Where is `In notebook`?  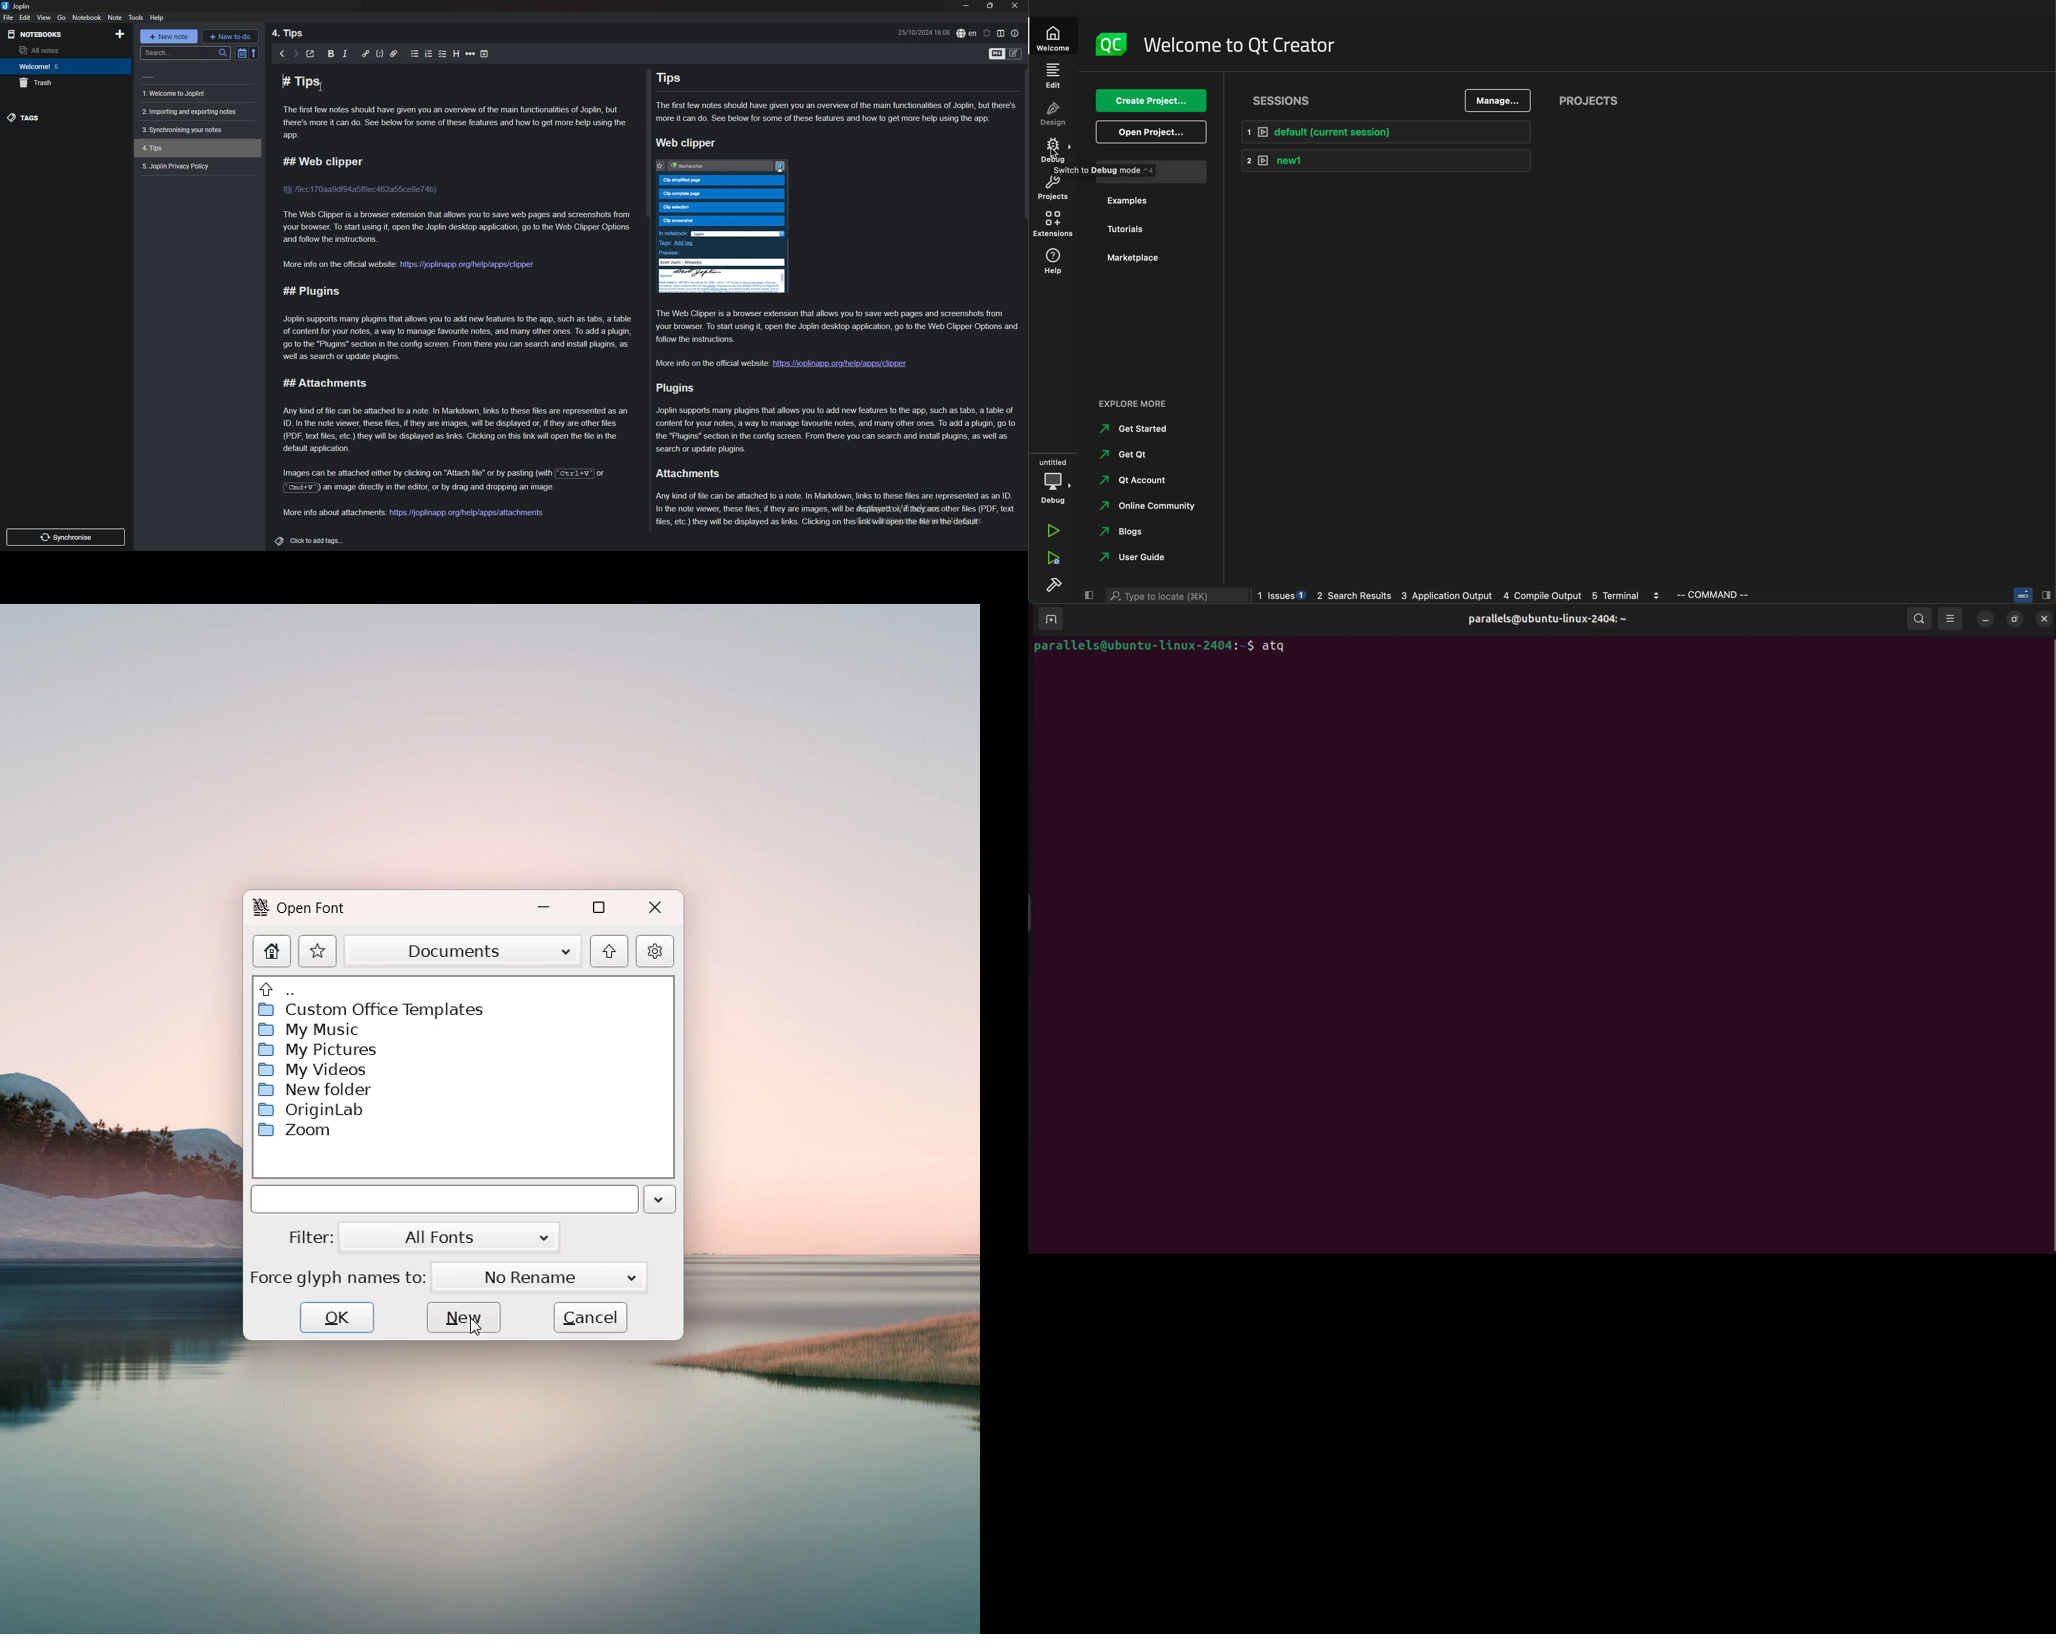 In notebook is located at coordinates (671, 233).